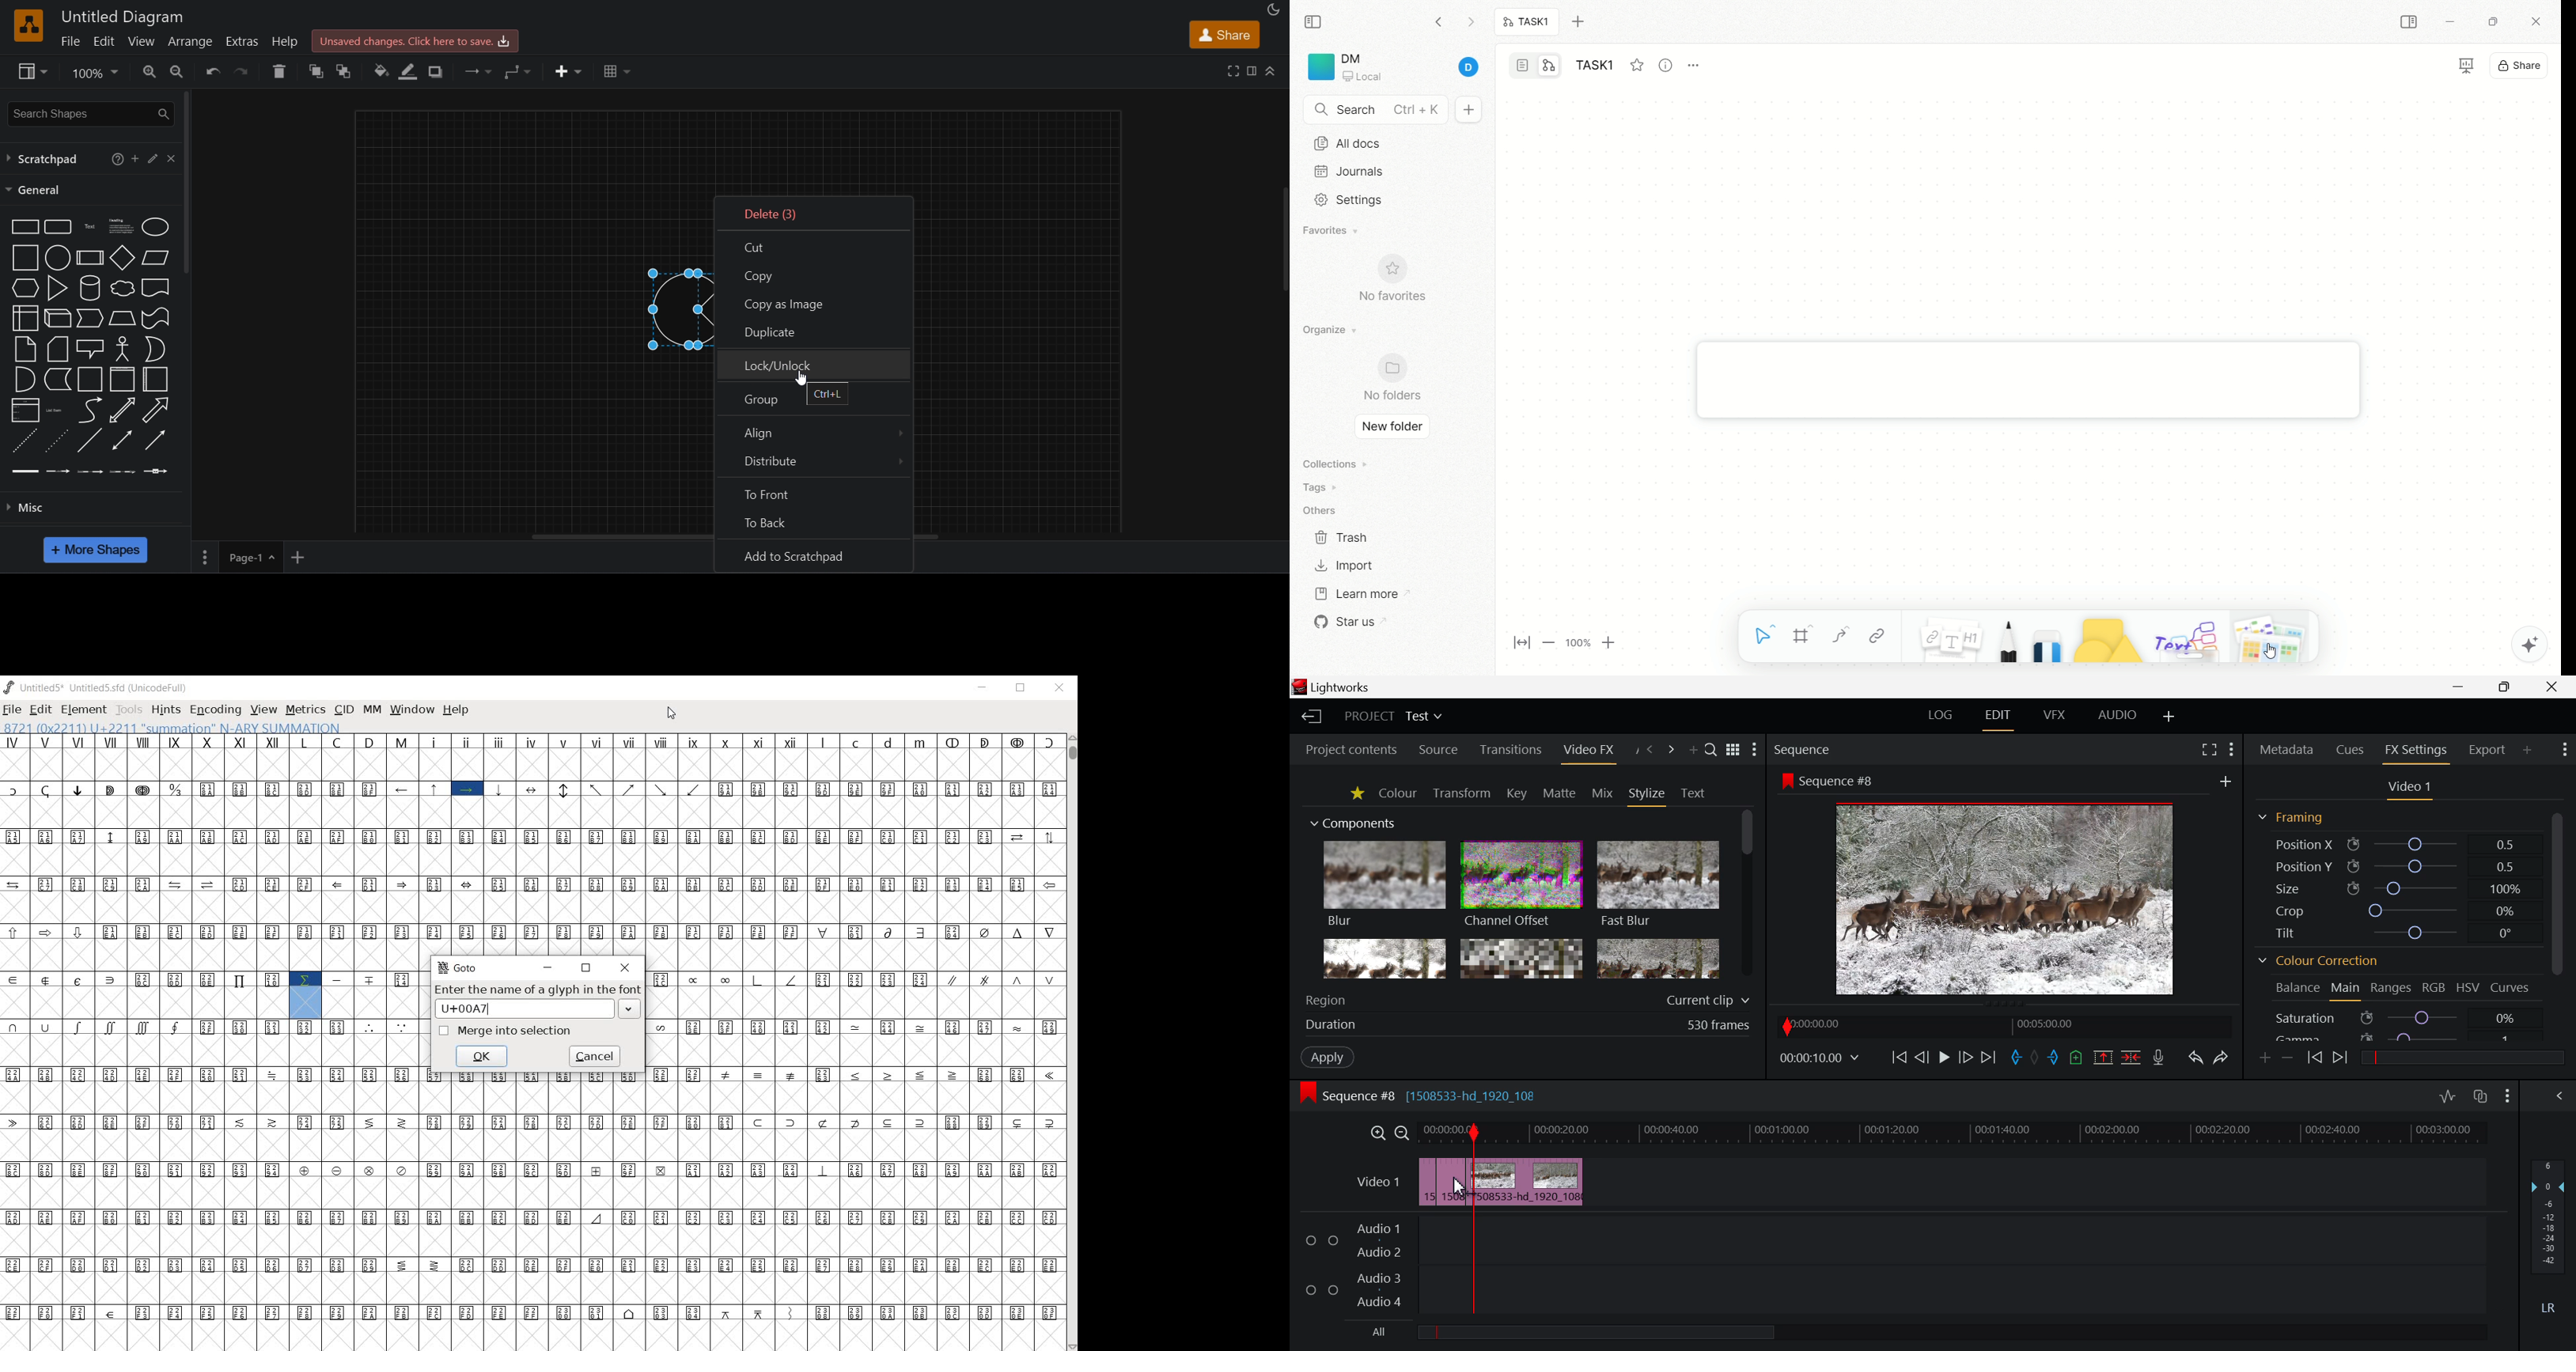  I want to click on parallelogram, so click(155, 257).